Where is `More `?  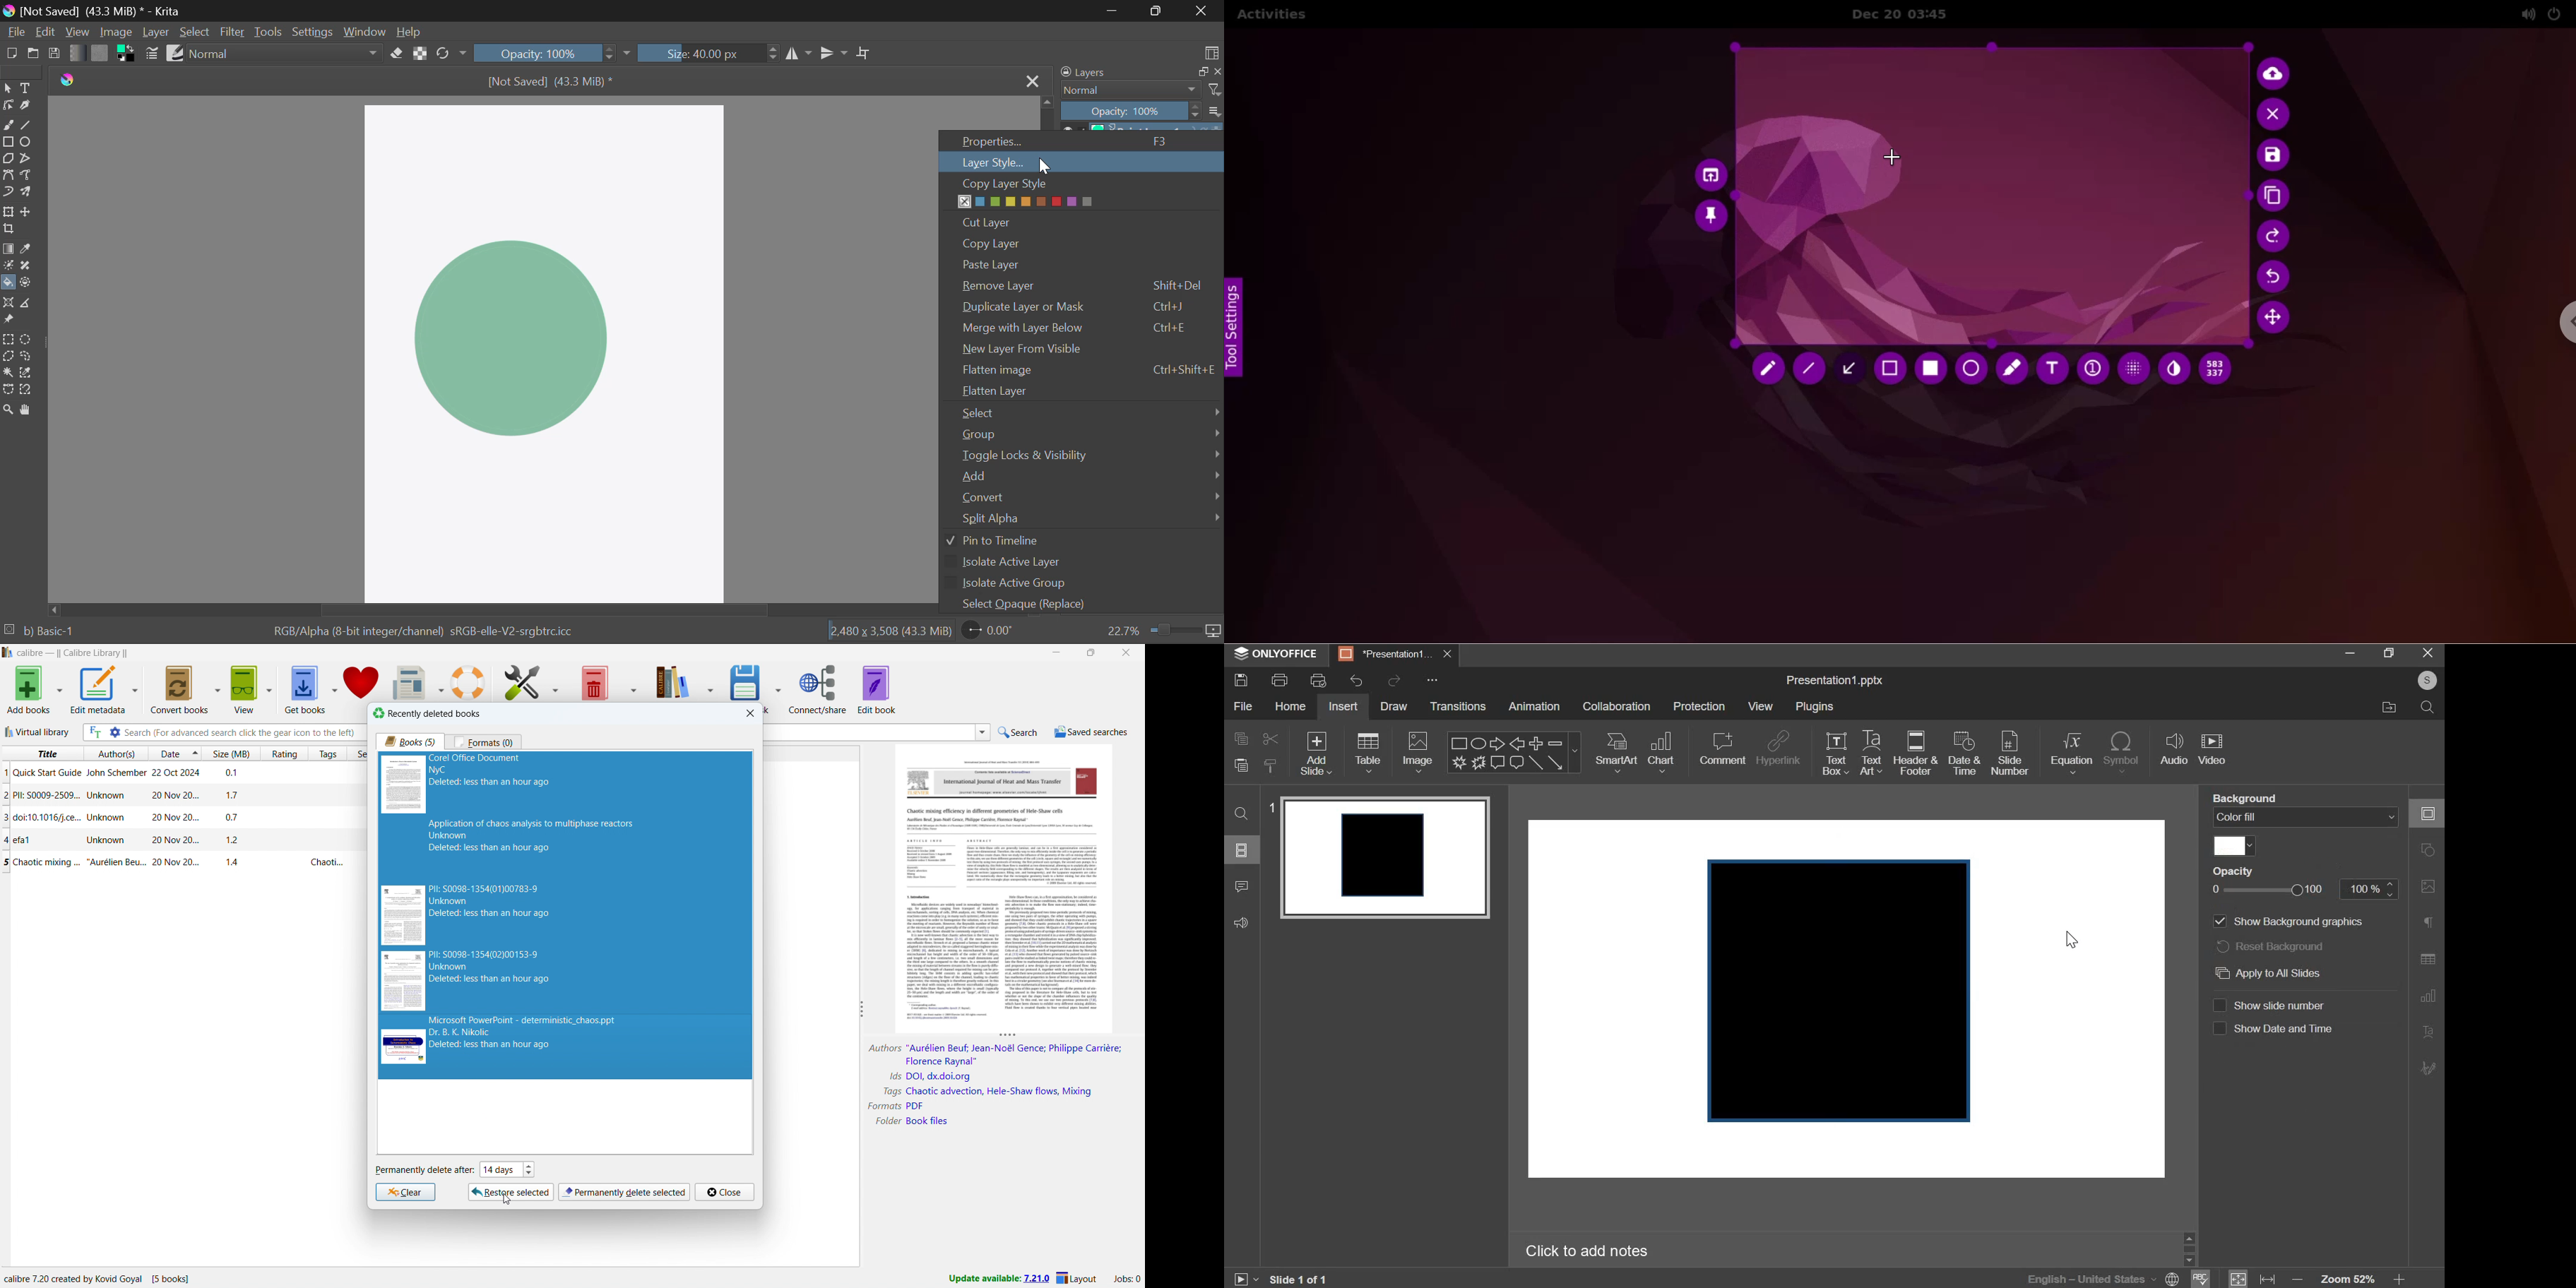
More  is located at coordinates (1435, 681).